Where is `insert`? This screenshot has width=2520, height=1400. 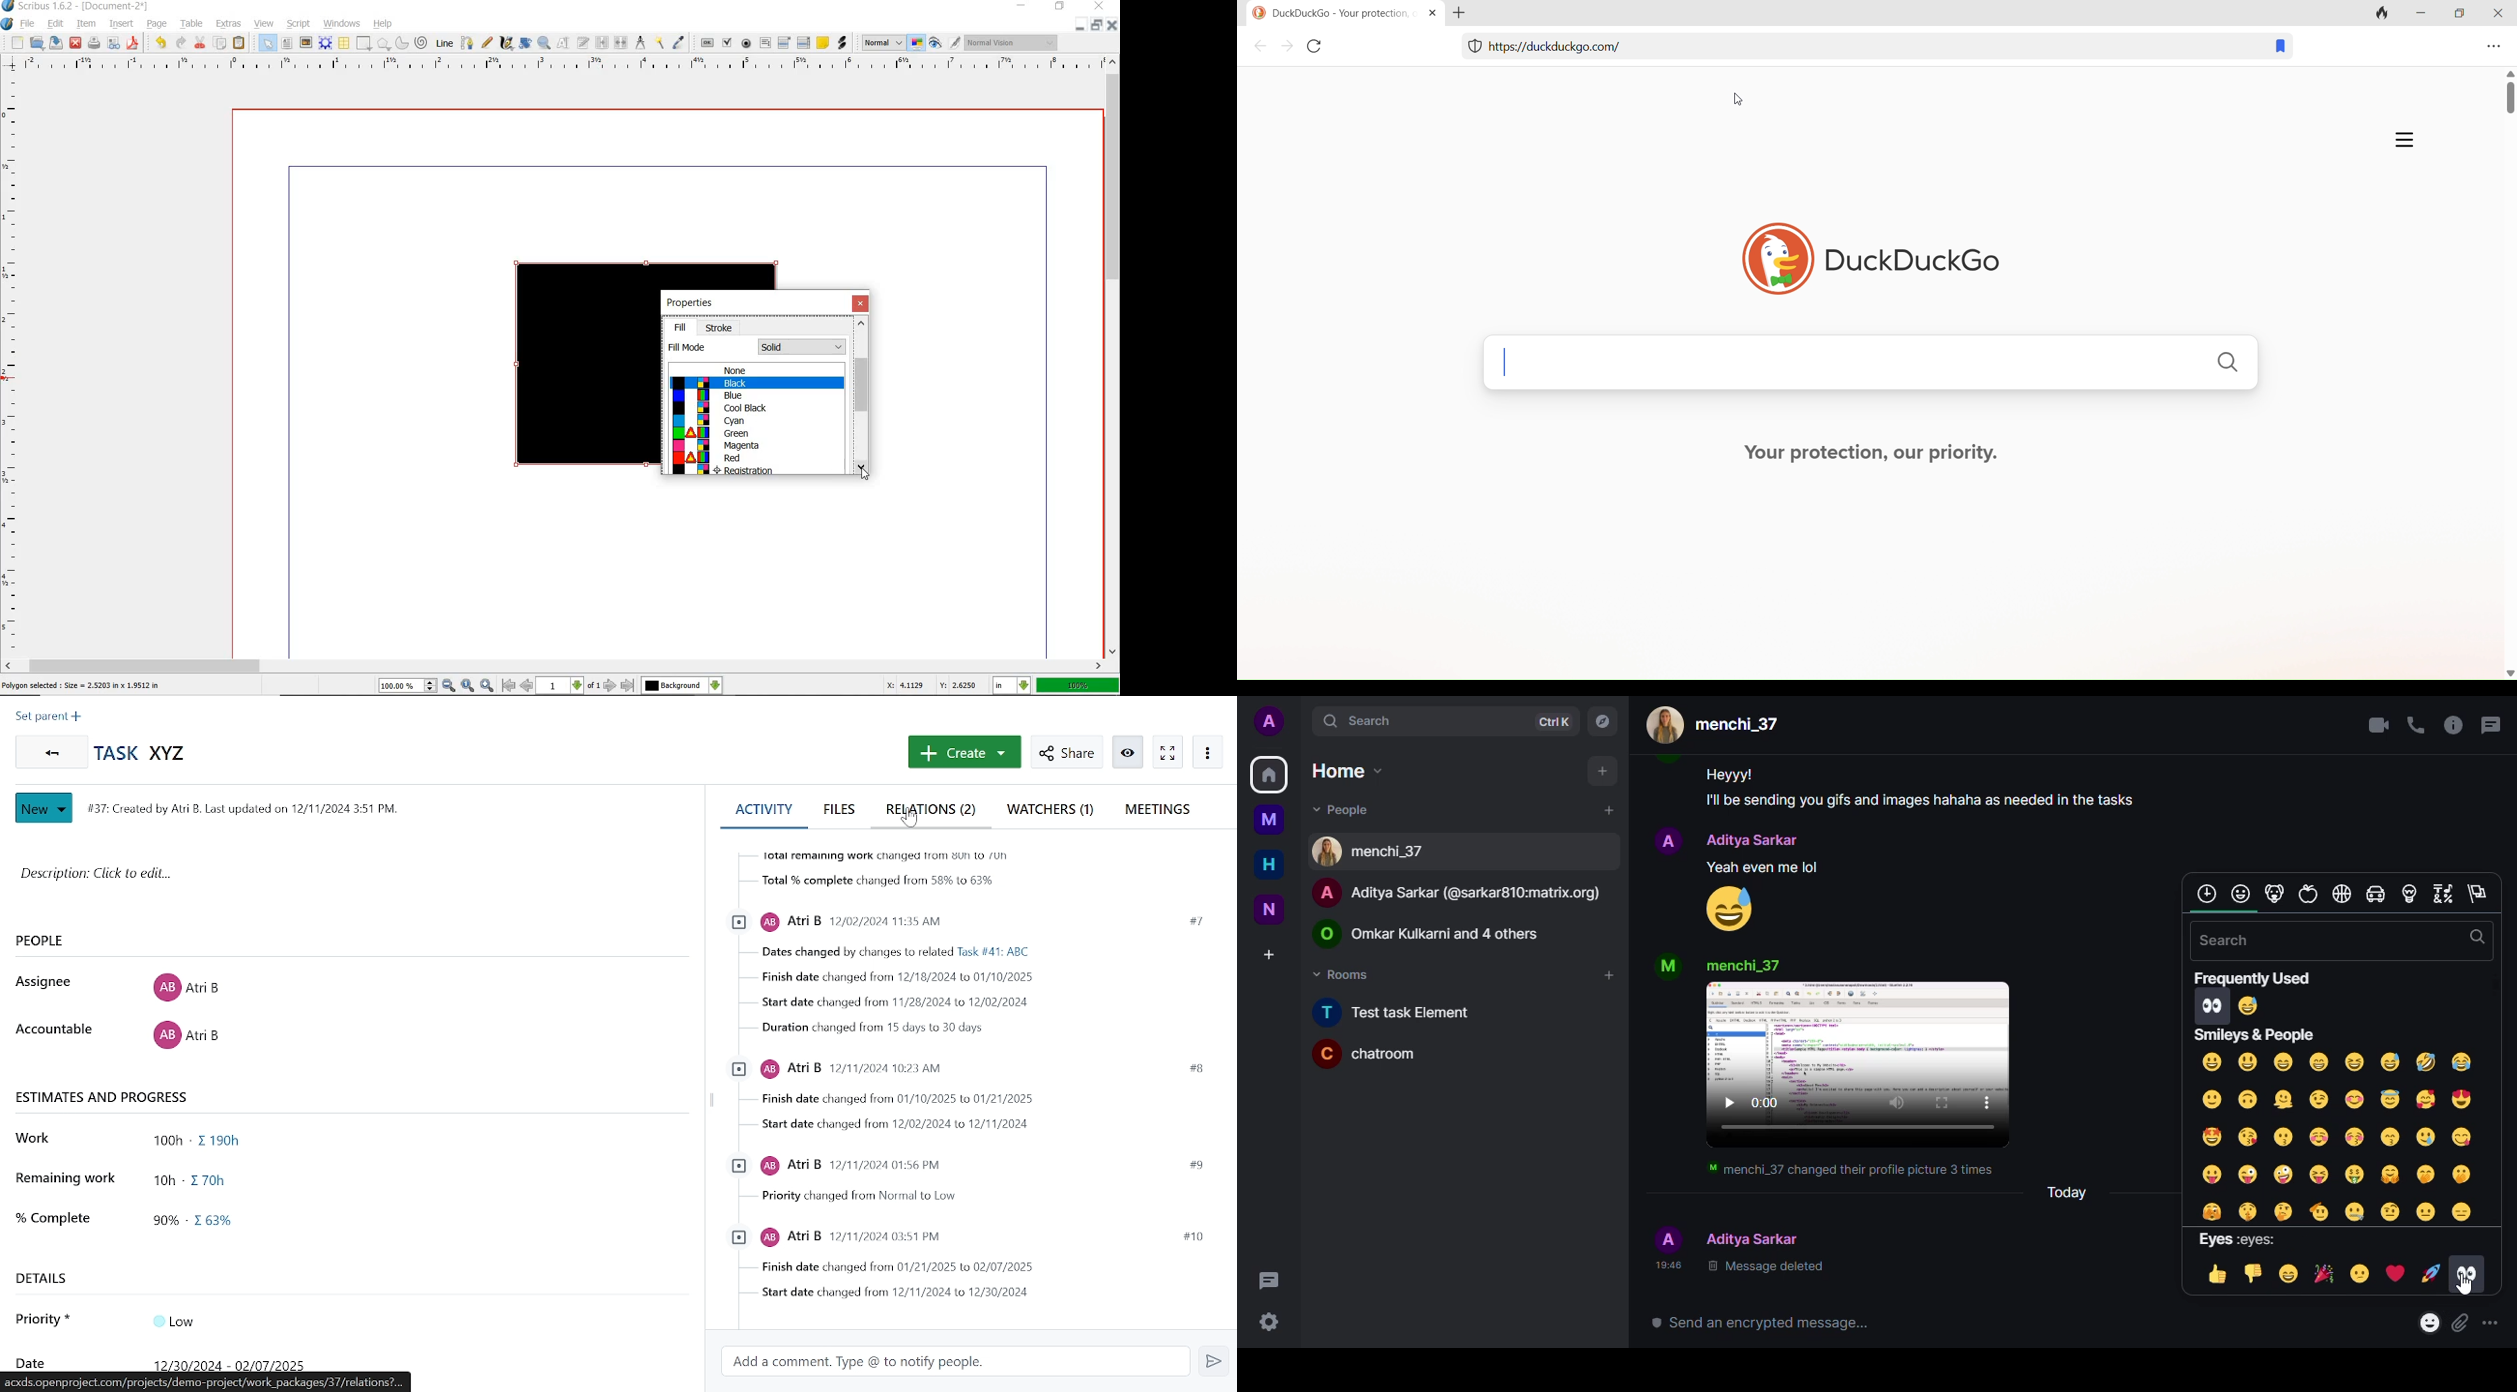
insert is located at coordinates (123, 23).